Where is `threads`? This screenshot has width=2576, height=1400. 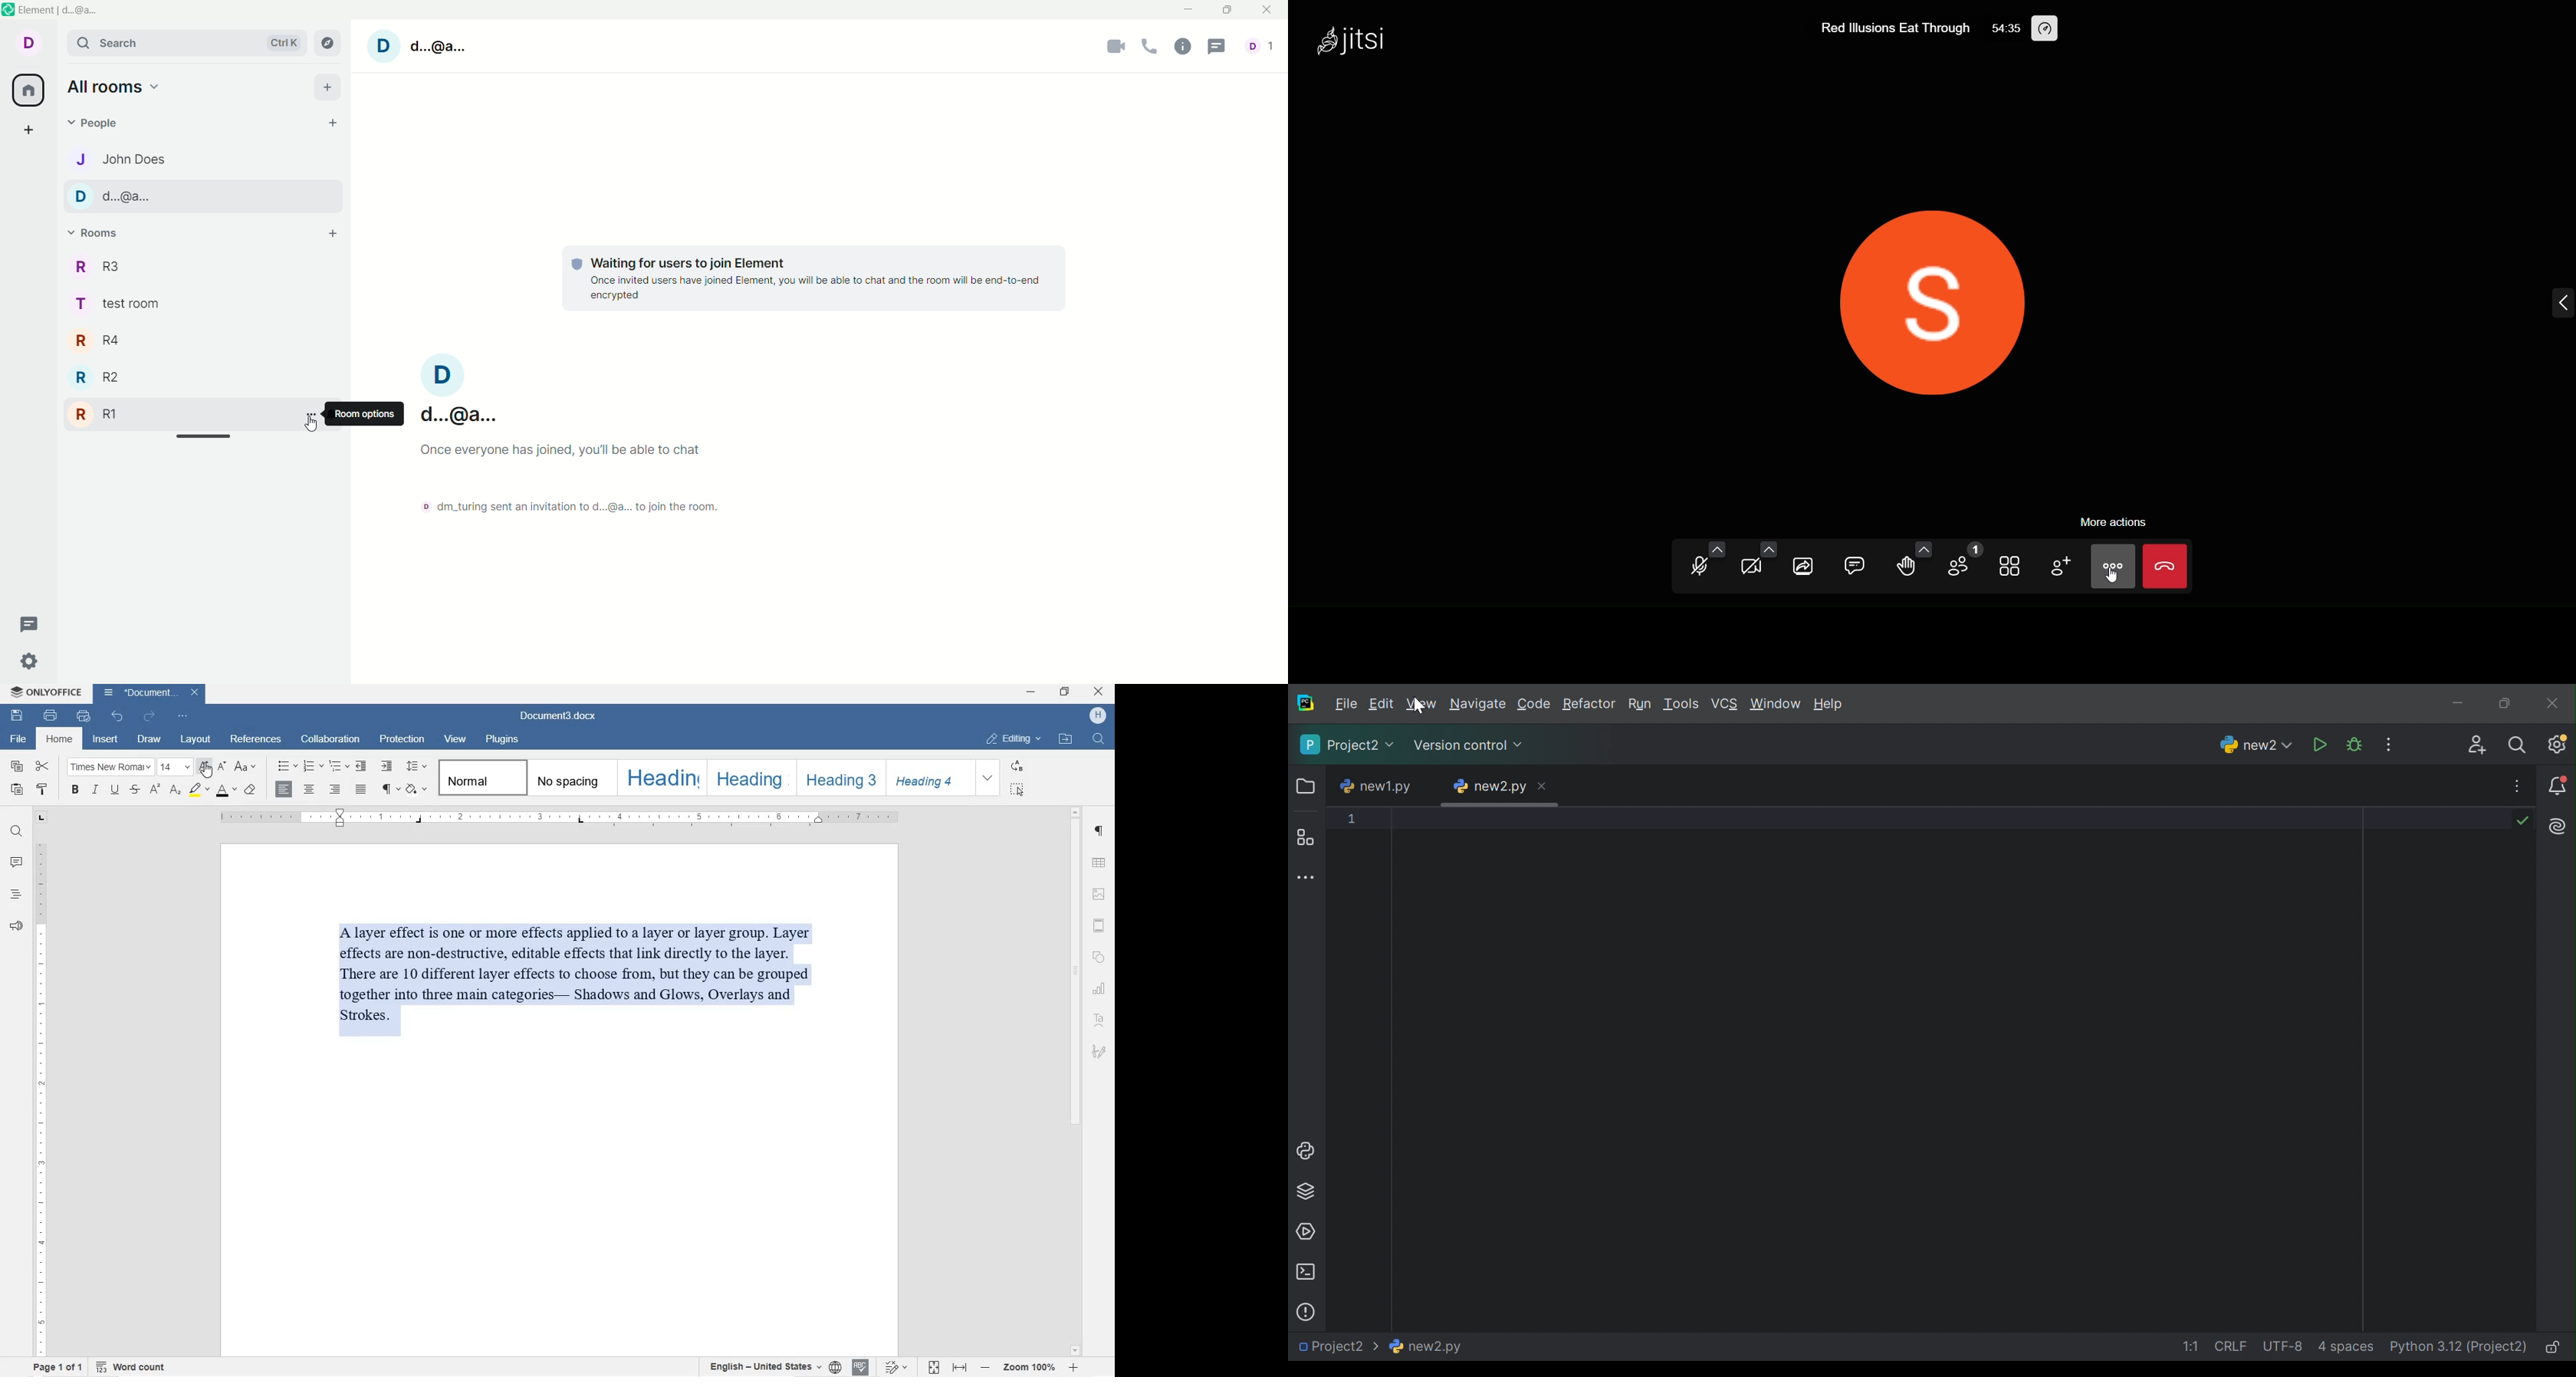
threads is located at coordinates (1220, 48).